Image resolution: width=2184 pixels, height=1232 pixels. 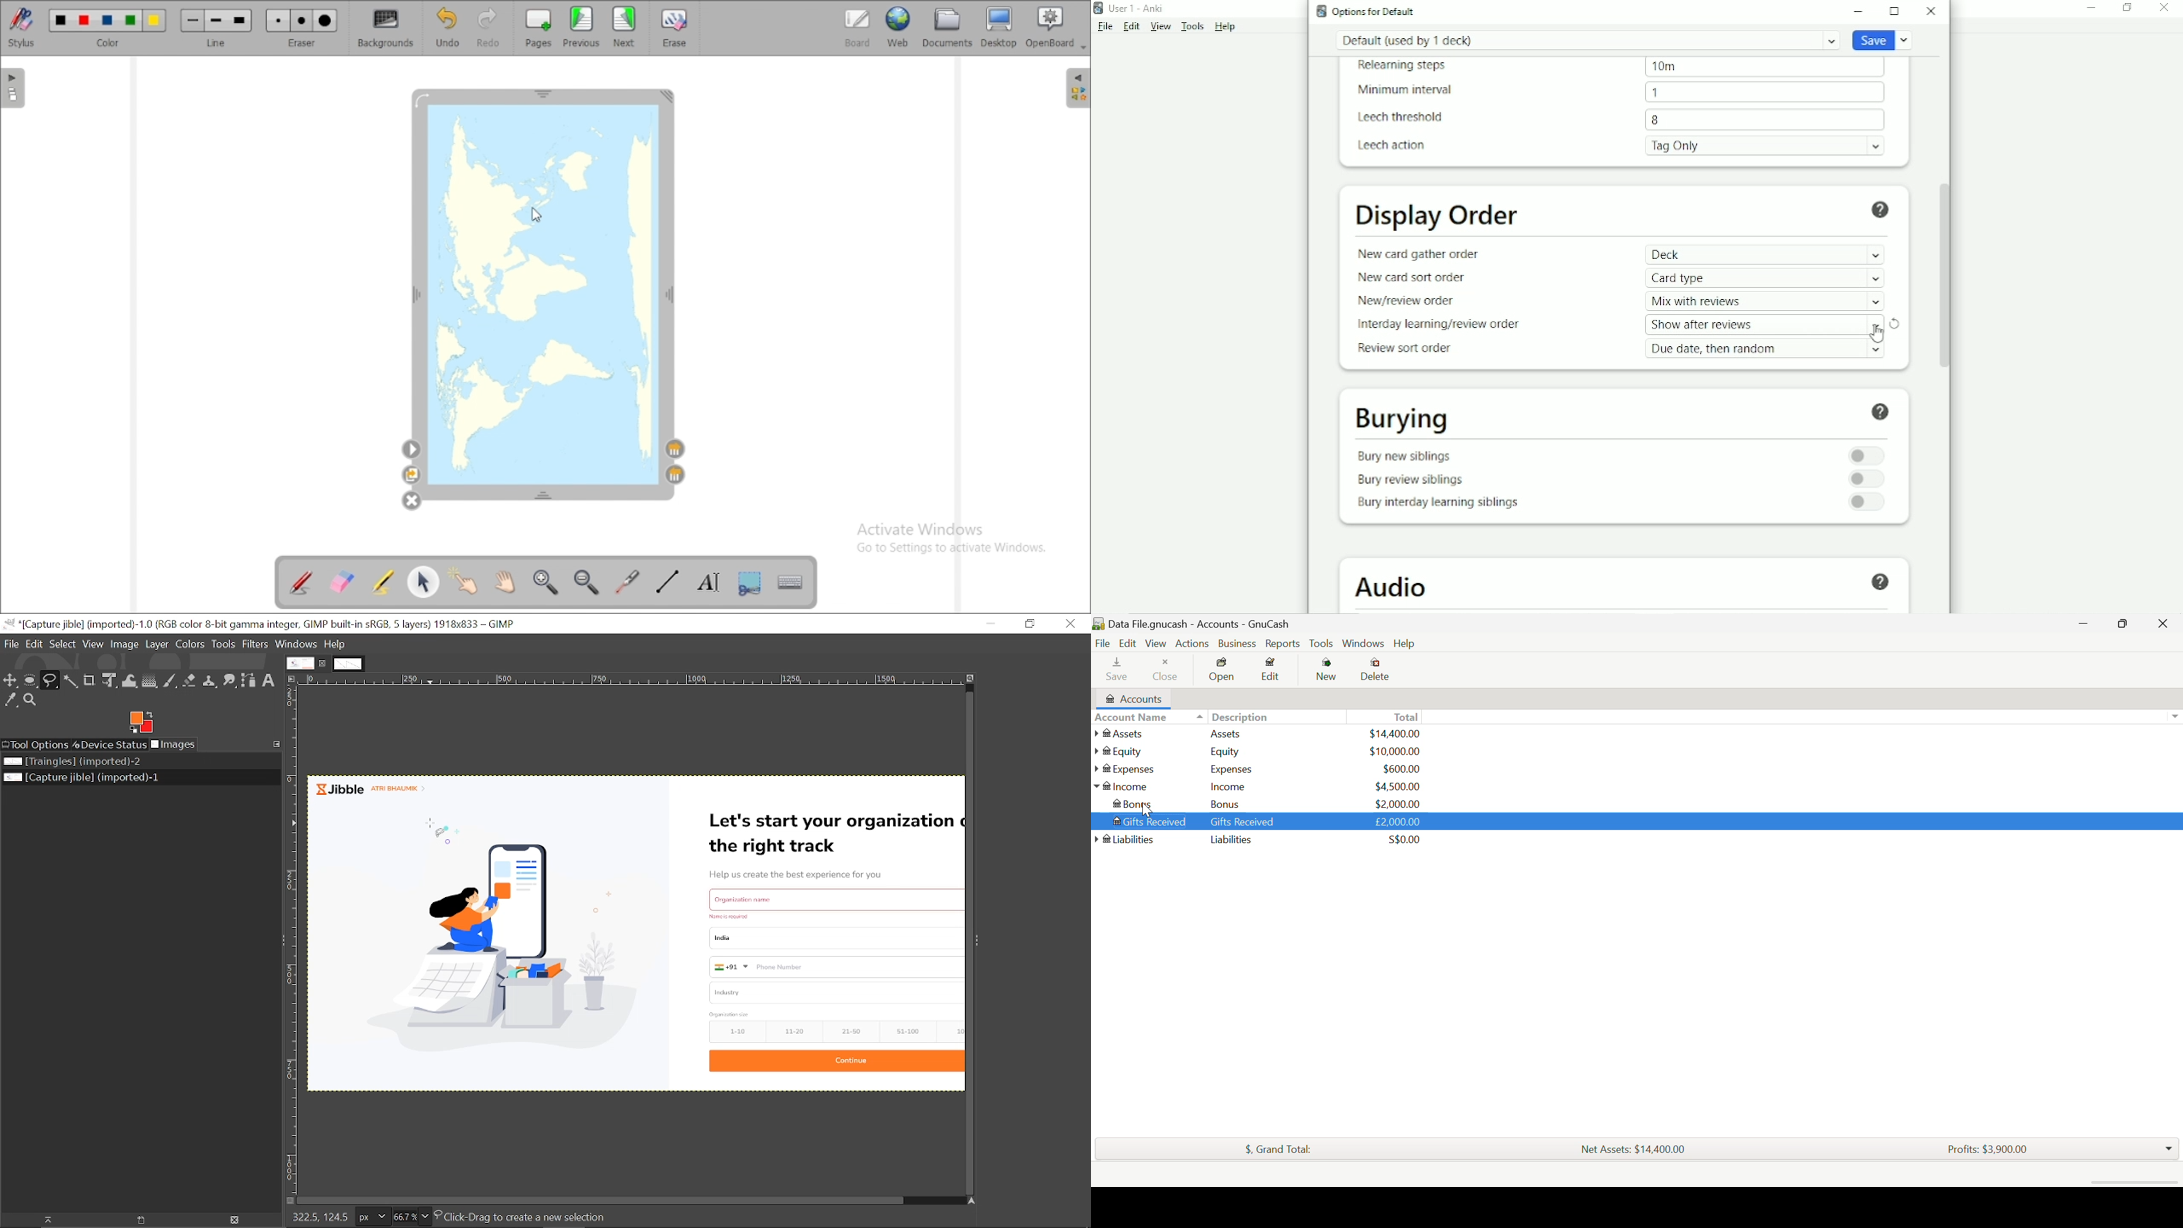 What do you see at coordinates (1160, 27) in the screenshot?
I see `View` at bounding box center [1160, 27].